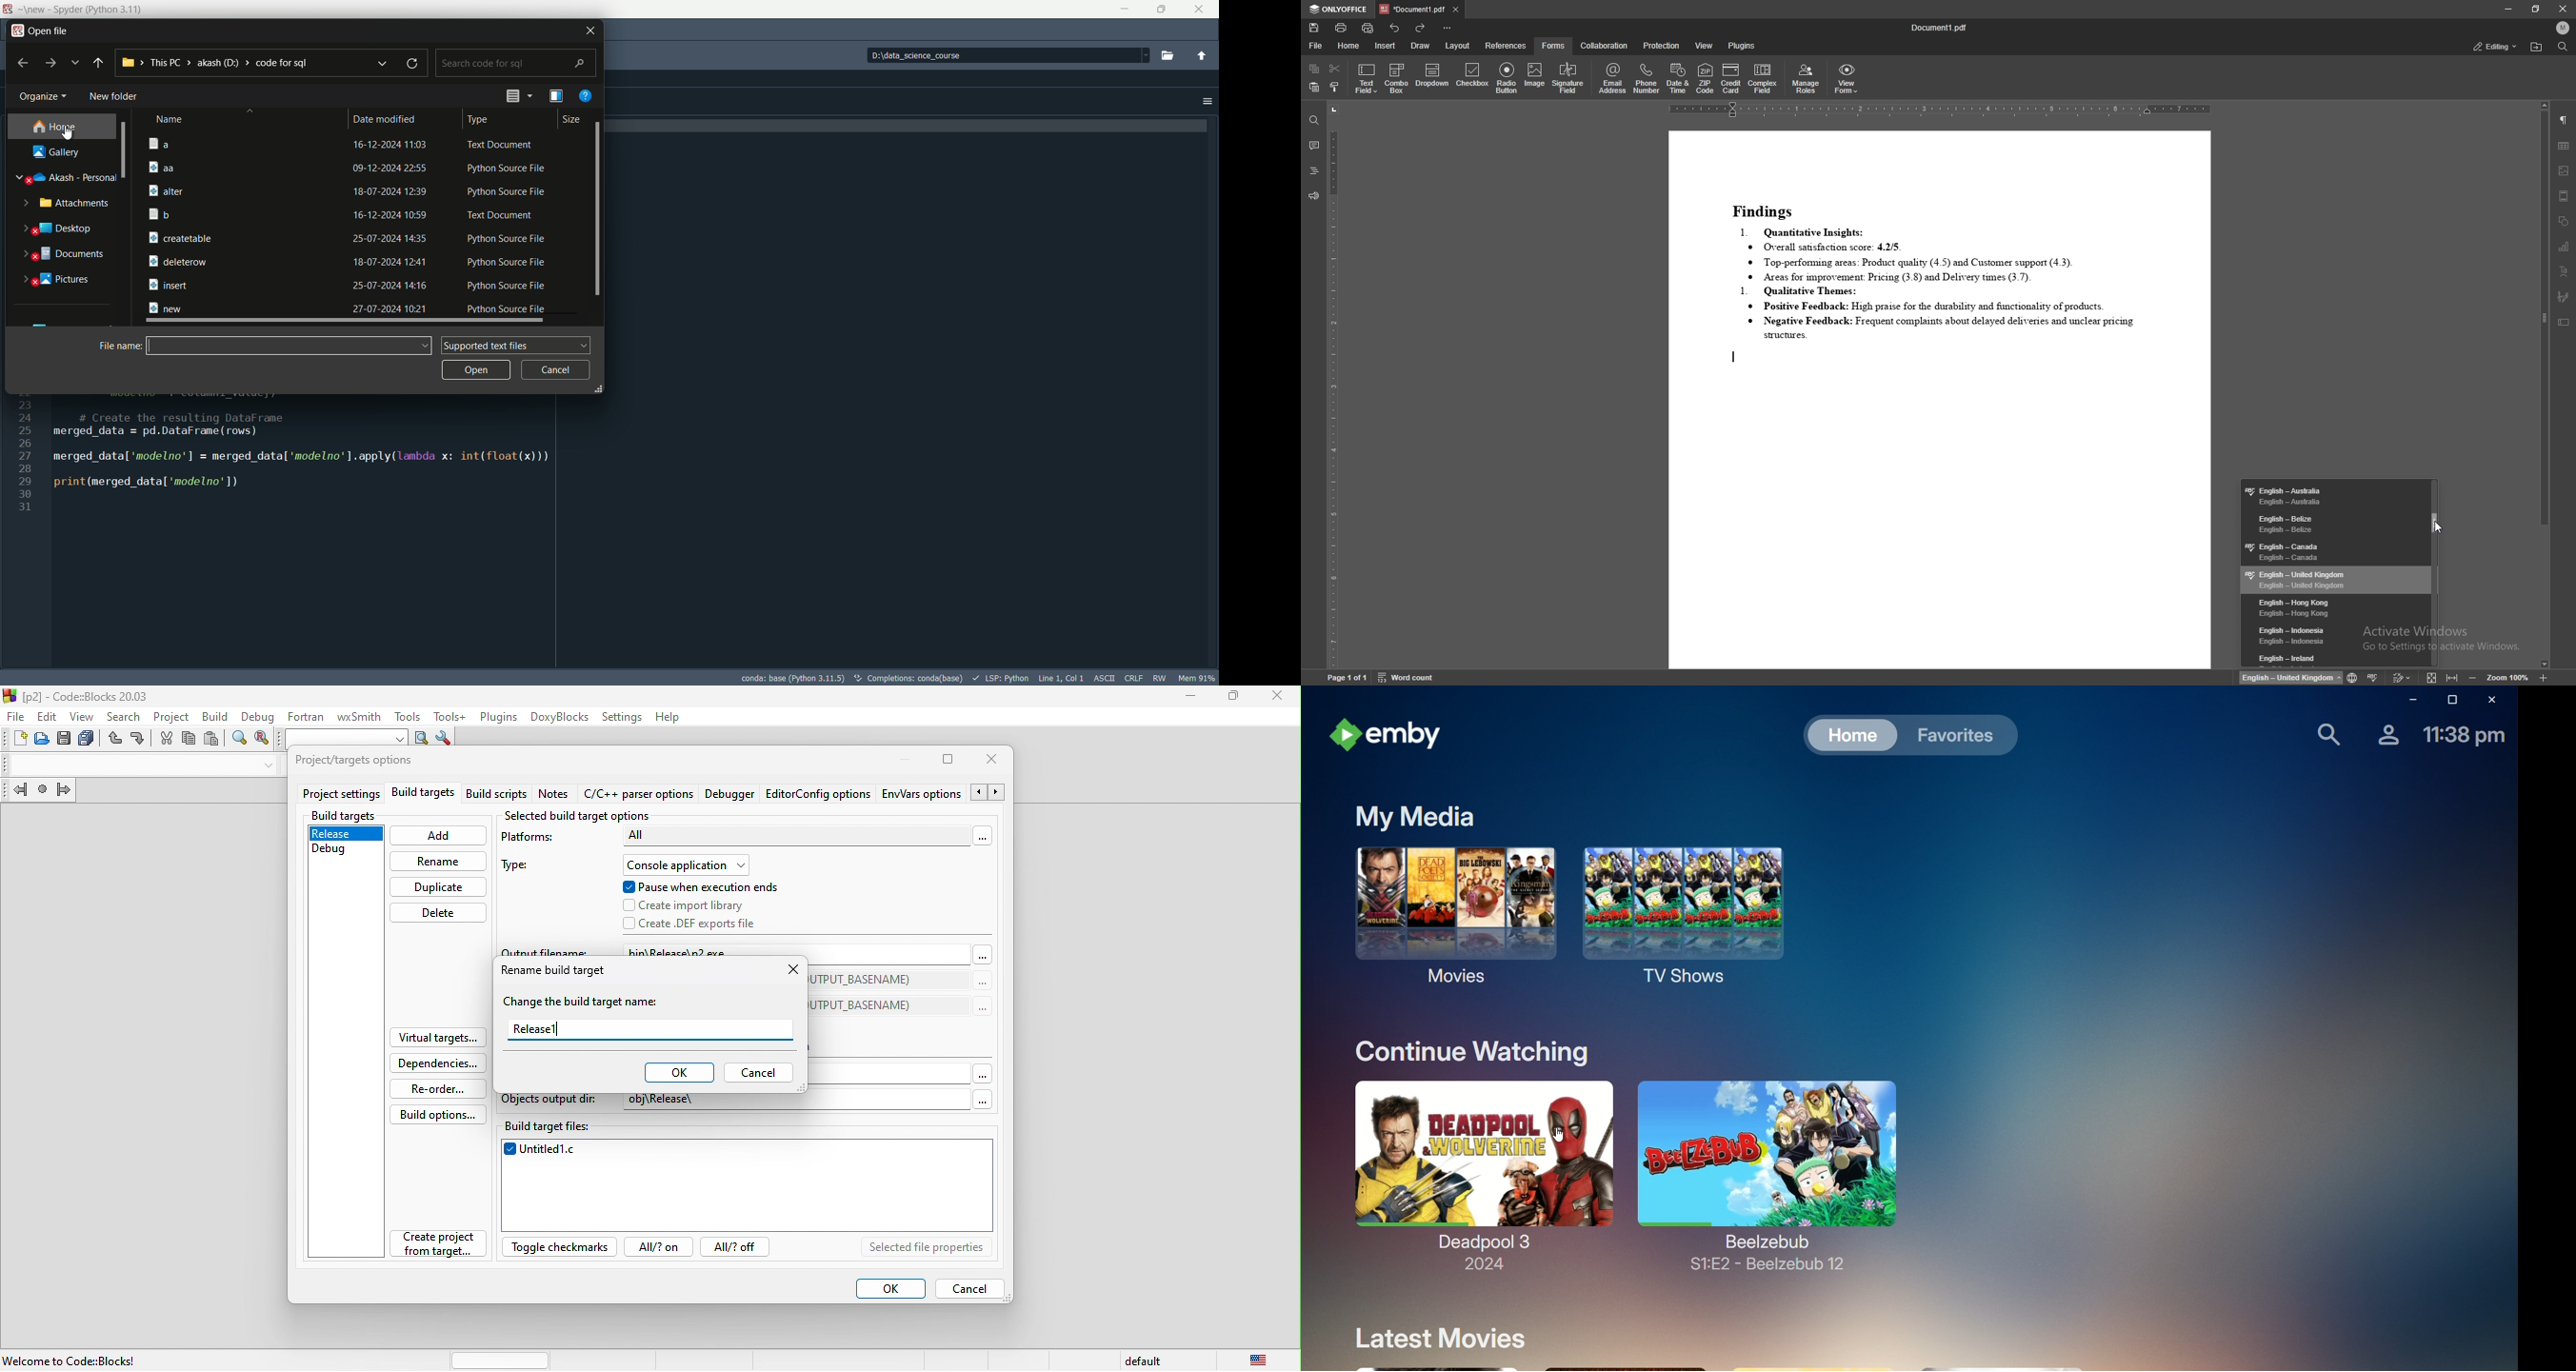  What do you see at coordinates (985, 1069) in the screenshot?
I see `More` at bounding box center [985, 1069].